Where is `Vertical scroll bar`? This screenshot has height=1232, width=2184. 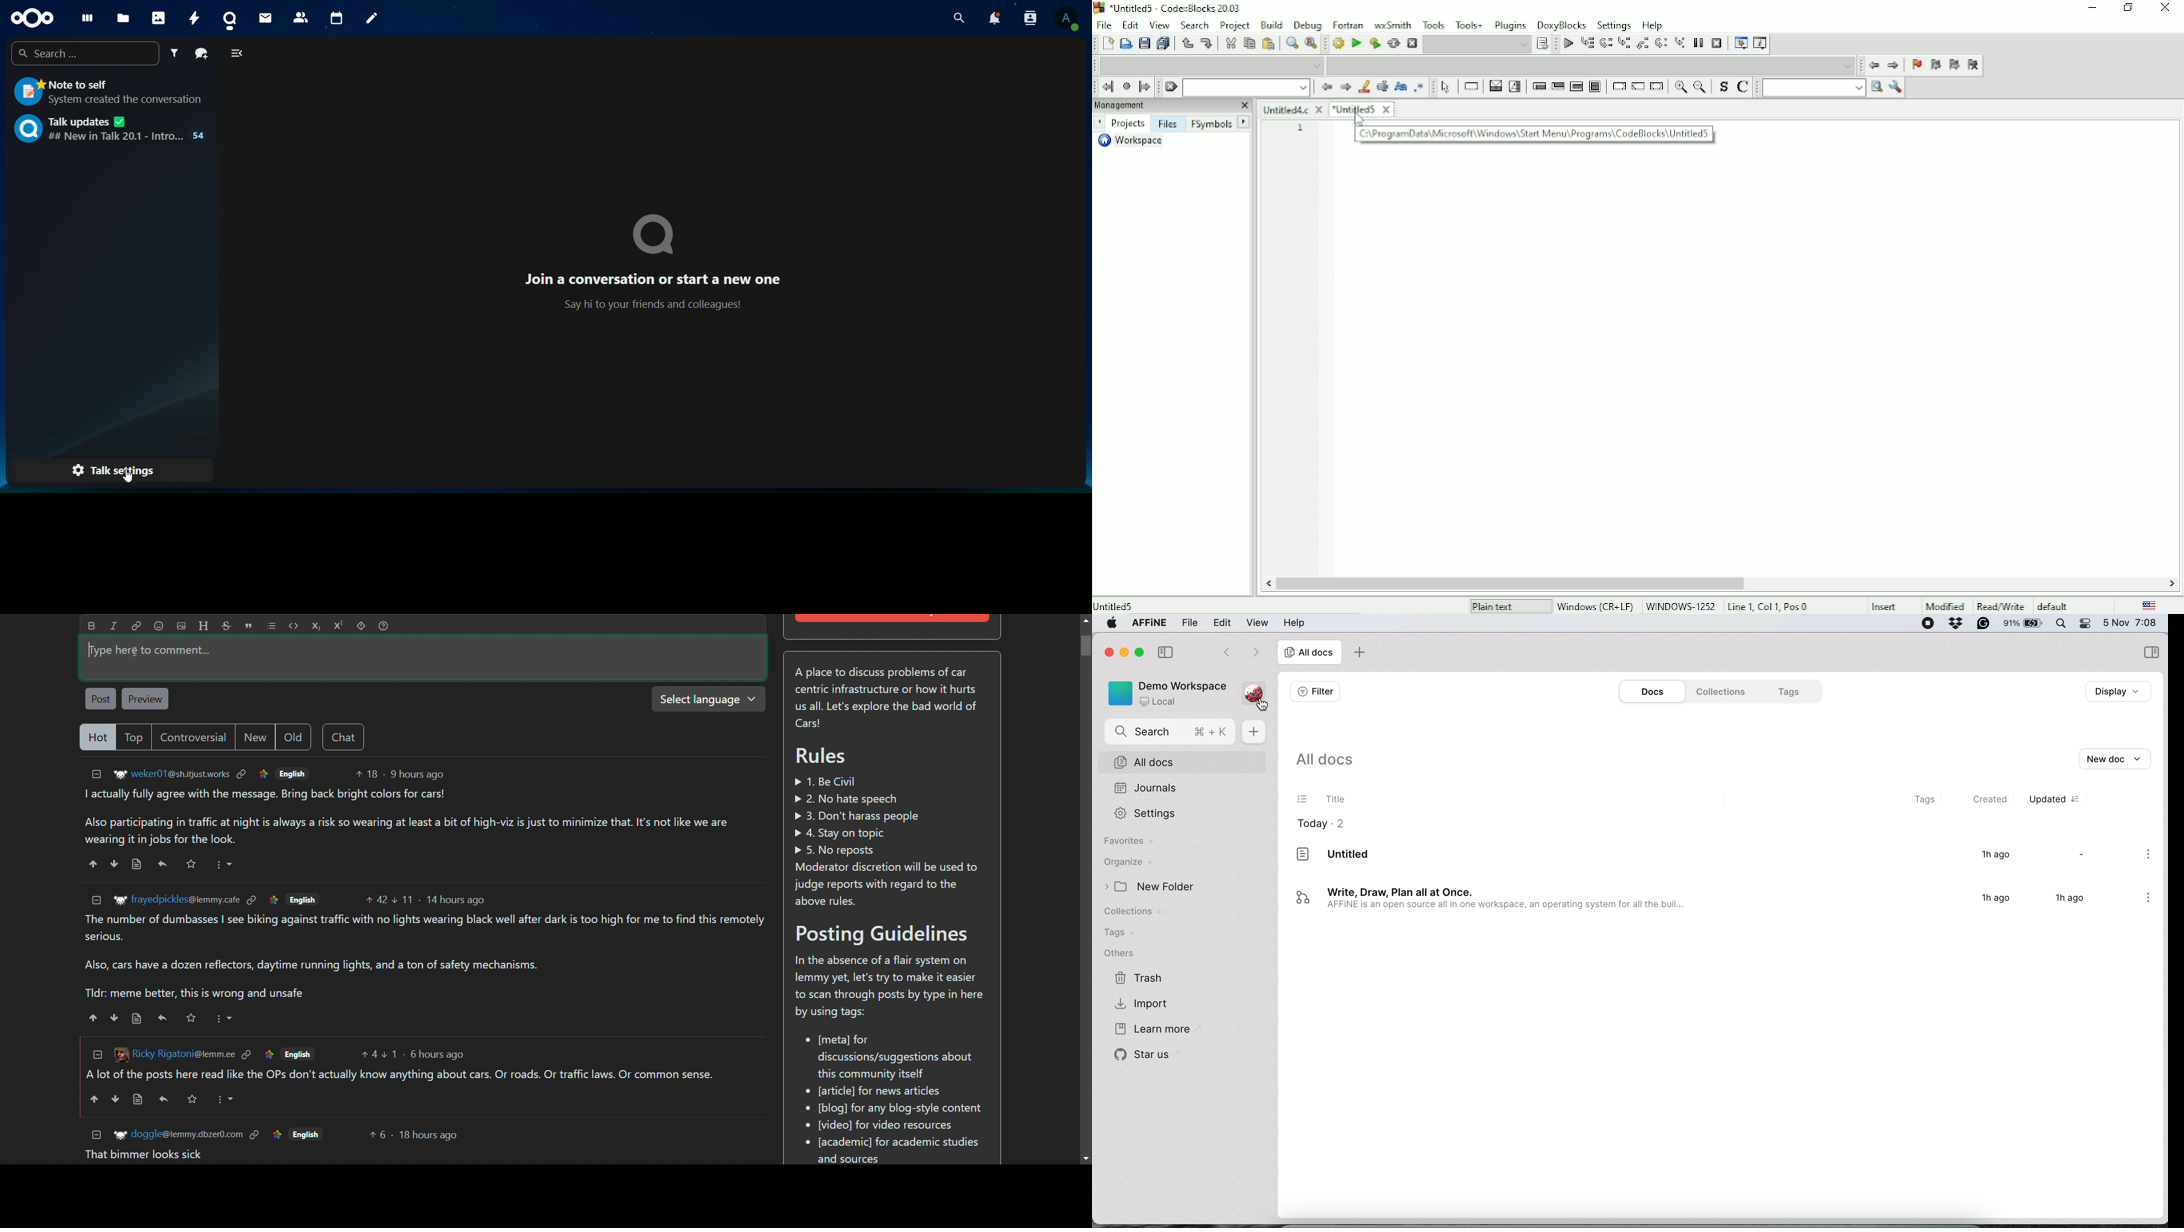
Vertical scroll bar is located at coordinates (1085, 646).